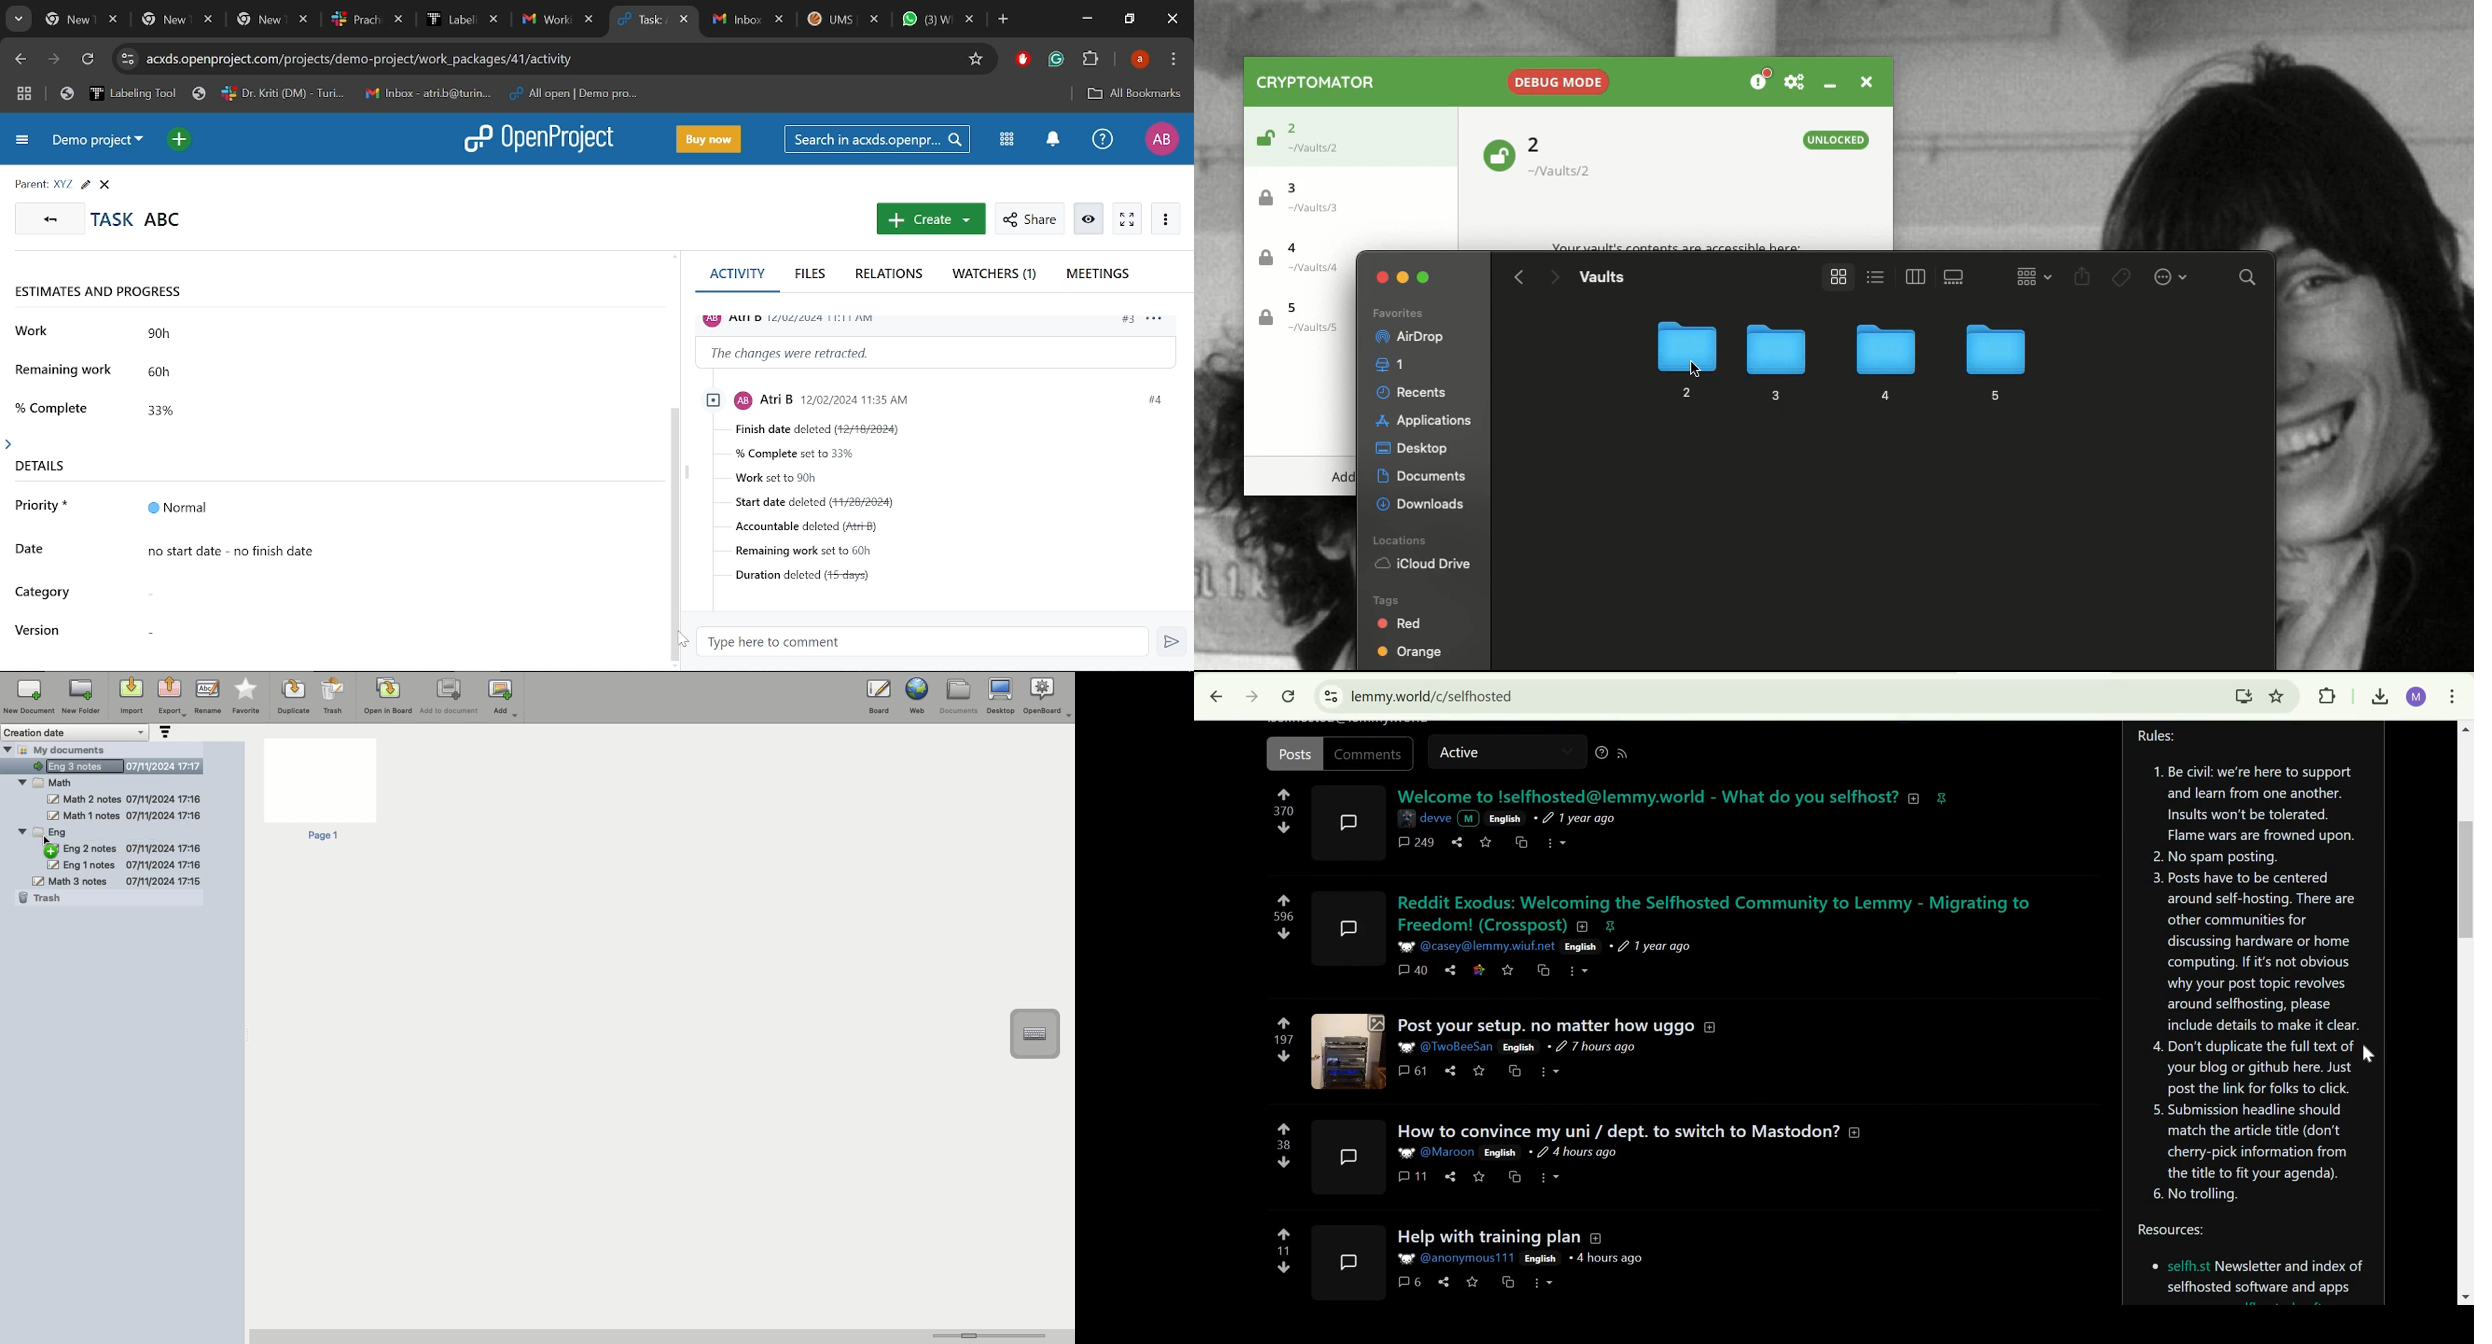 This screenshot has height=1344, width=2492. What do you see at coordinates (1694, 367) in the screenshot?
I see `cursor` at bounding box center [1694, 367].